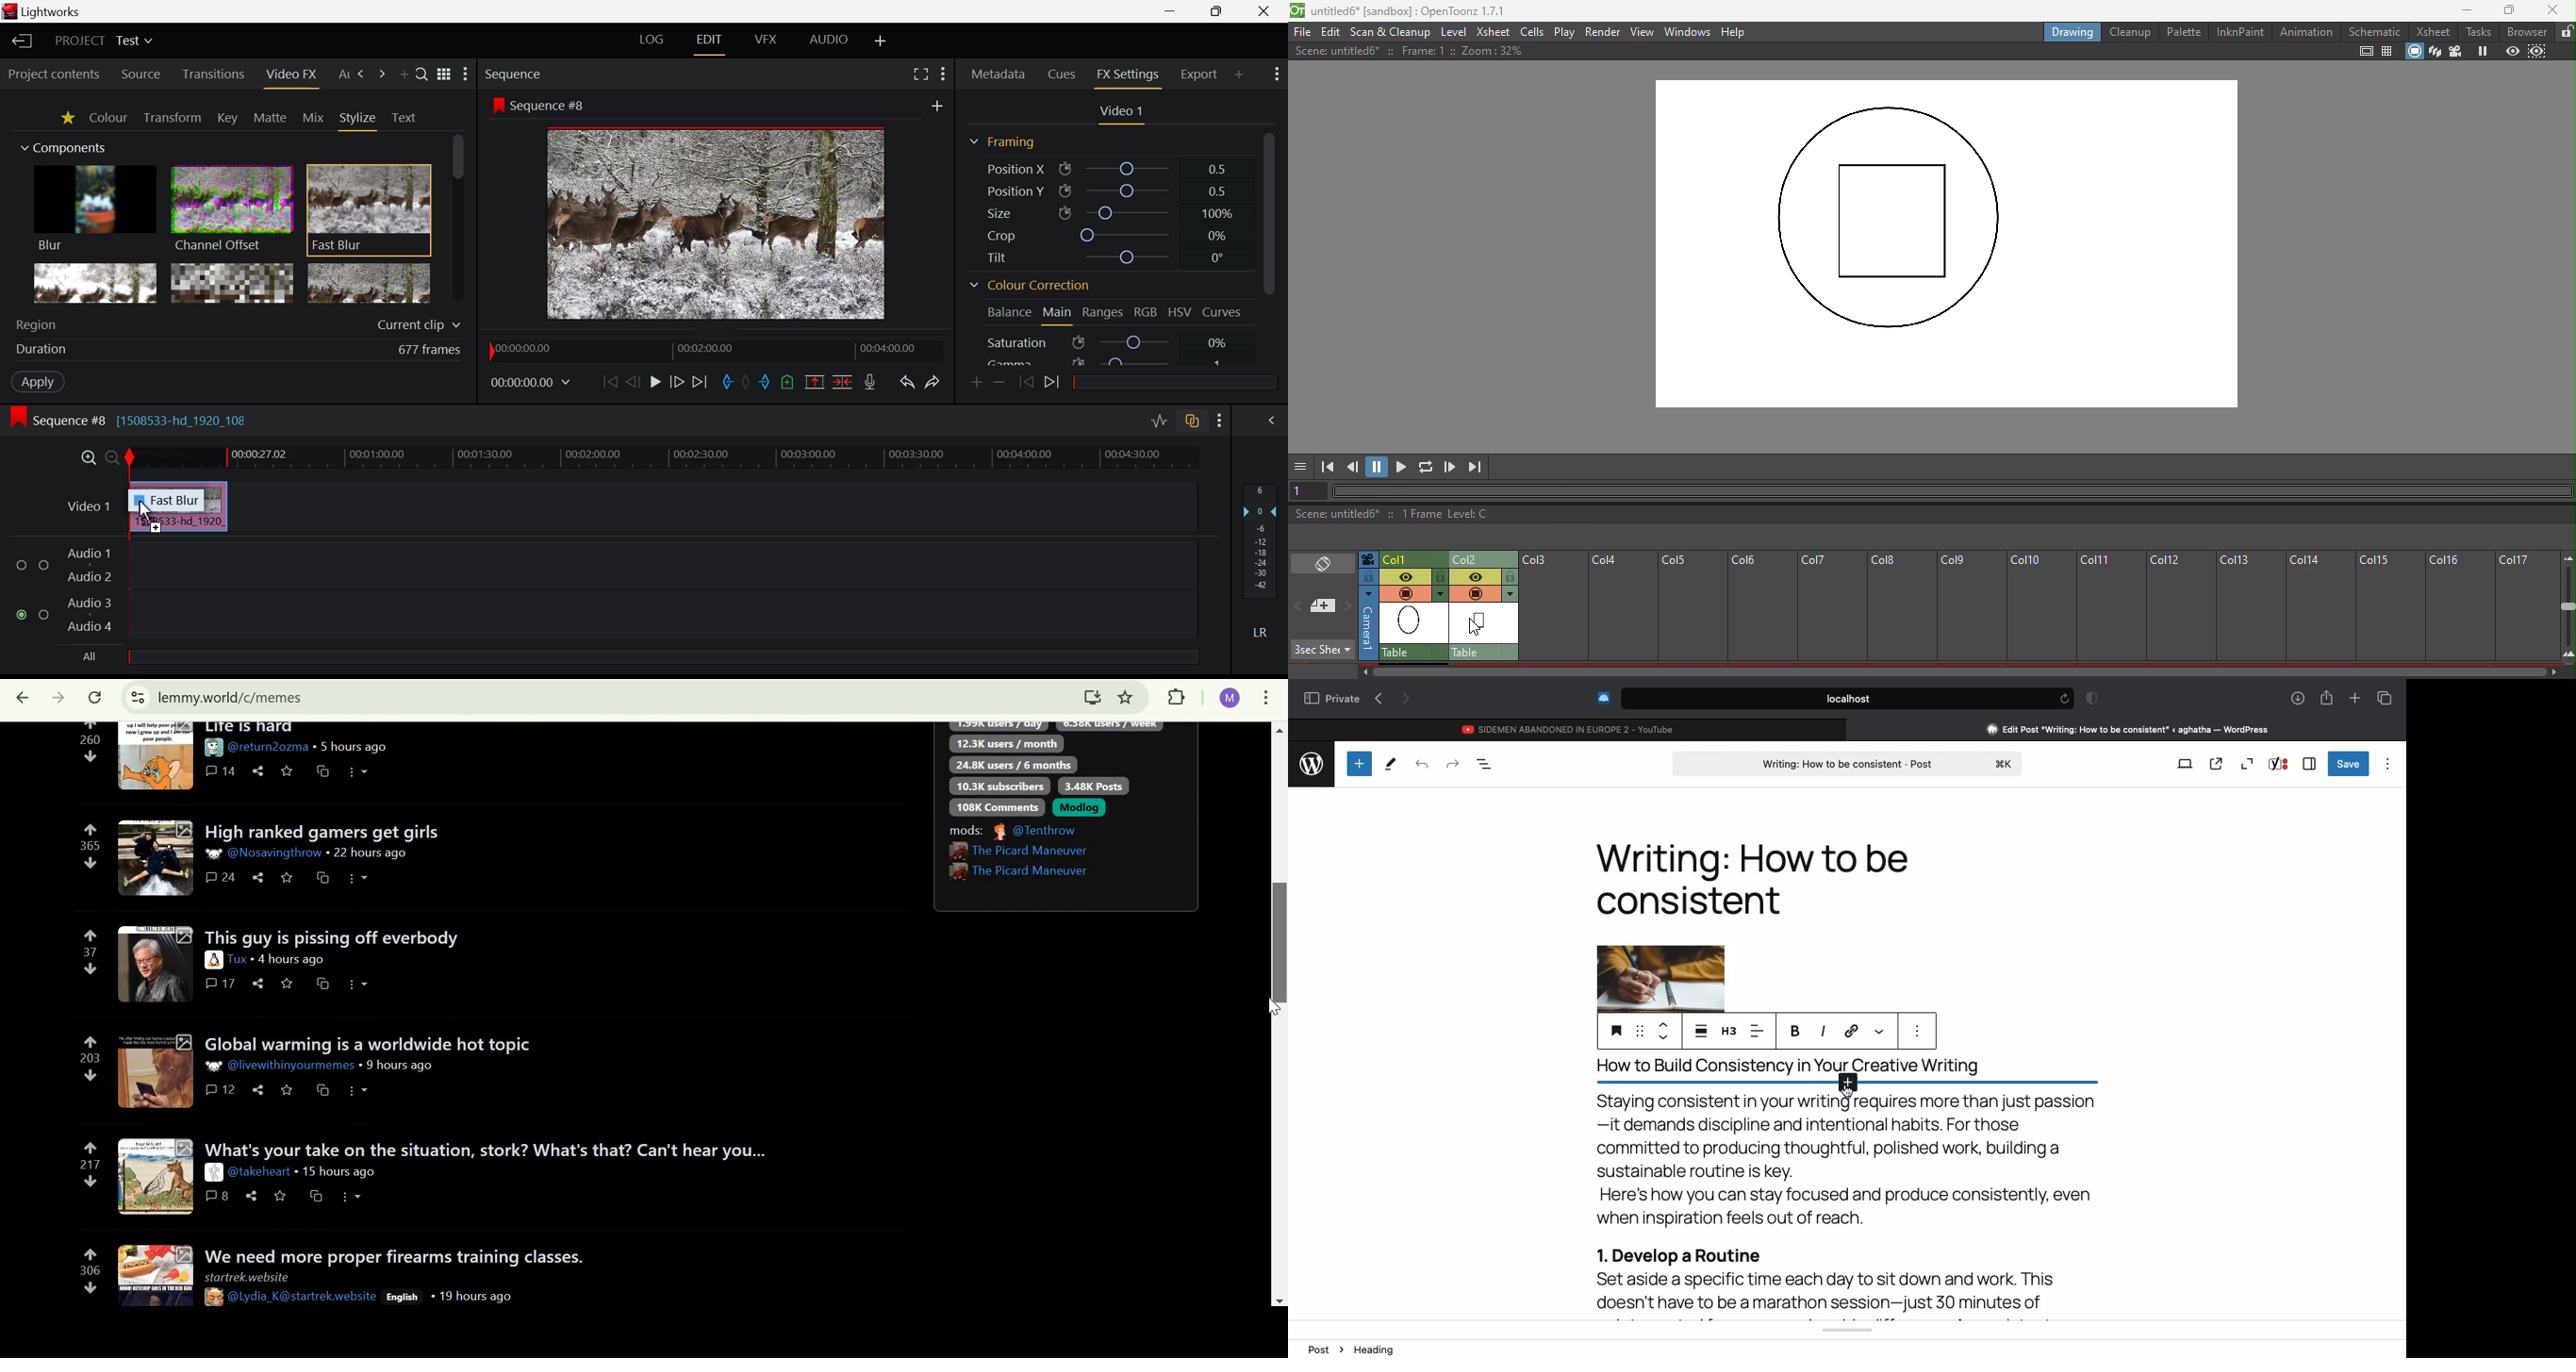 The width and height of the screenshot is (2576, 1372). Describe the element at coordinates (402, 1255) in the screenshot. I see `we need more proper firearms training classes. ` at that location.